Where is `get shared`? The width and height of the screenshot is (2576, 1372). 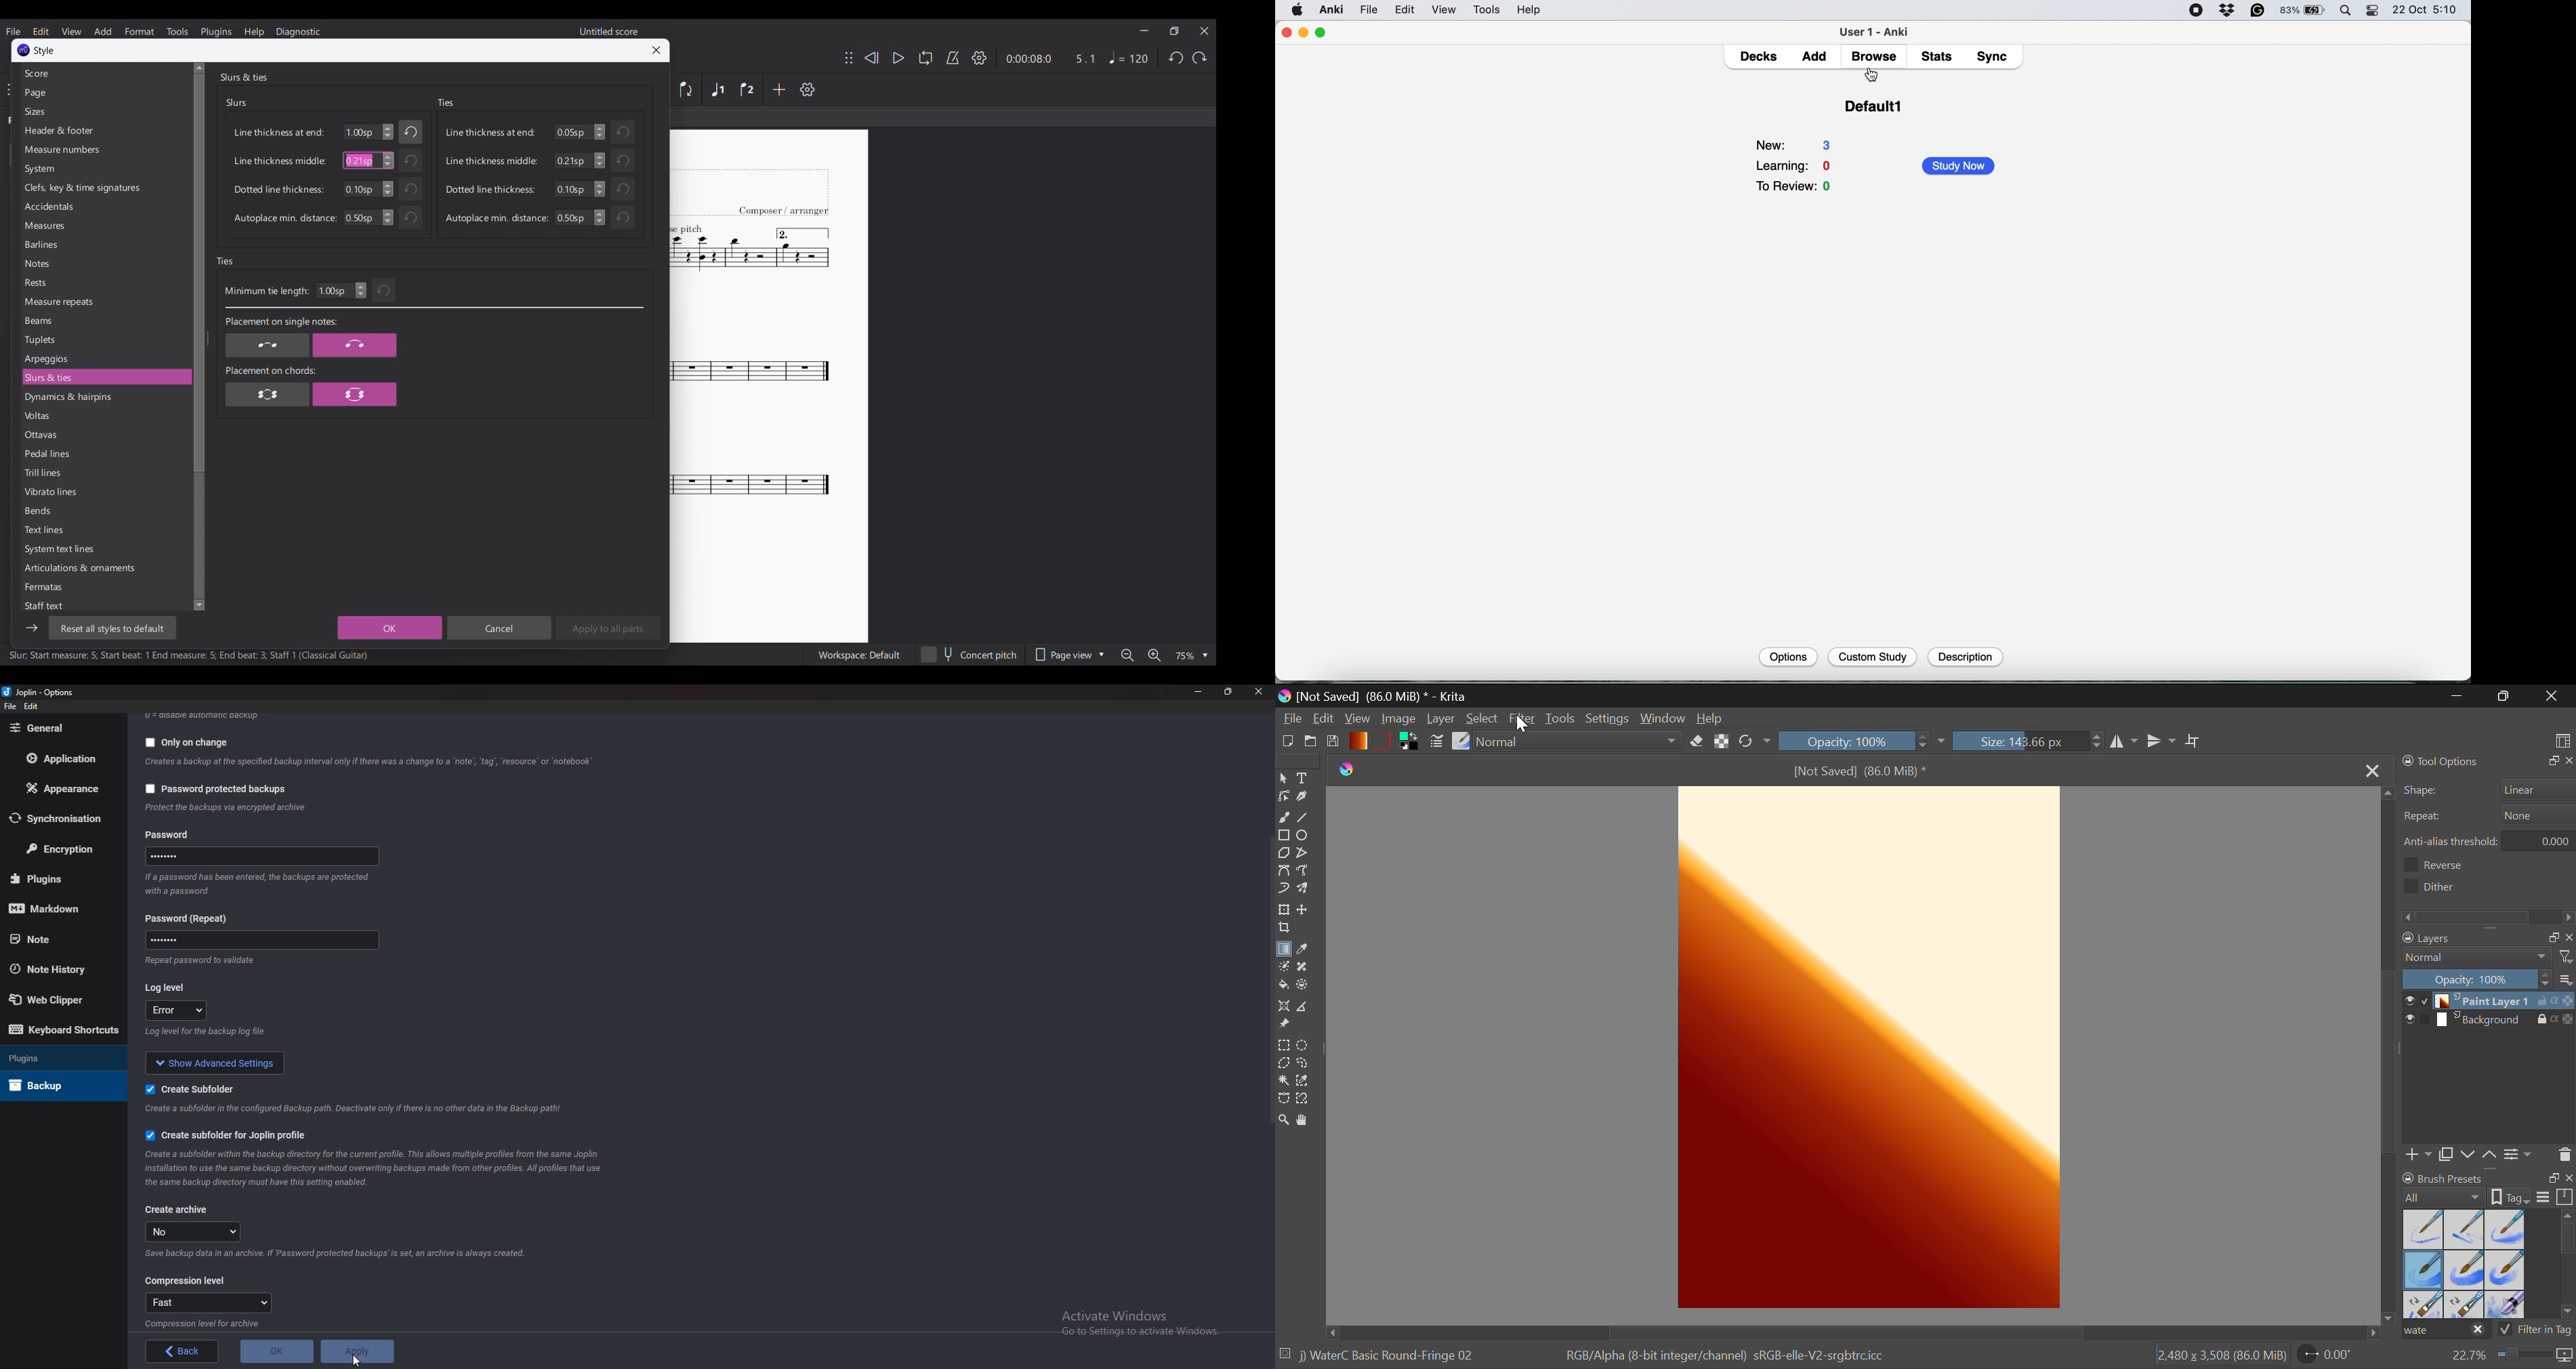
get shared is located at coordinates (1796, 657).